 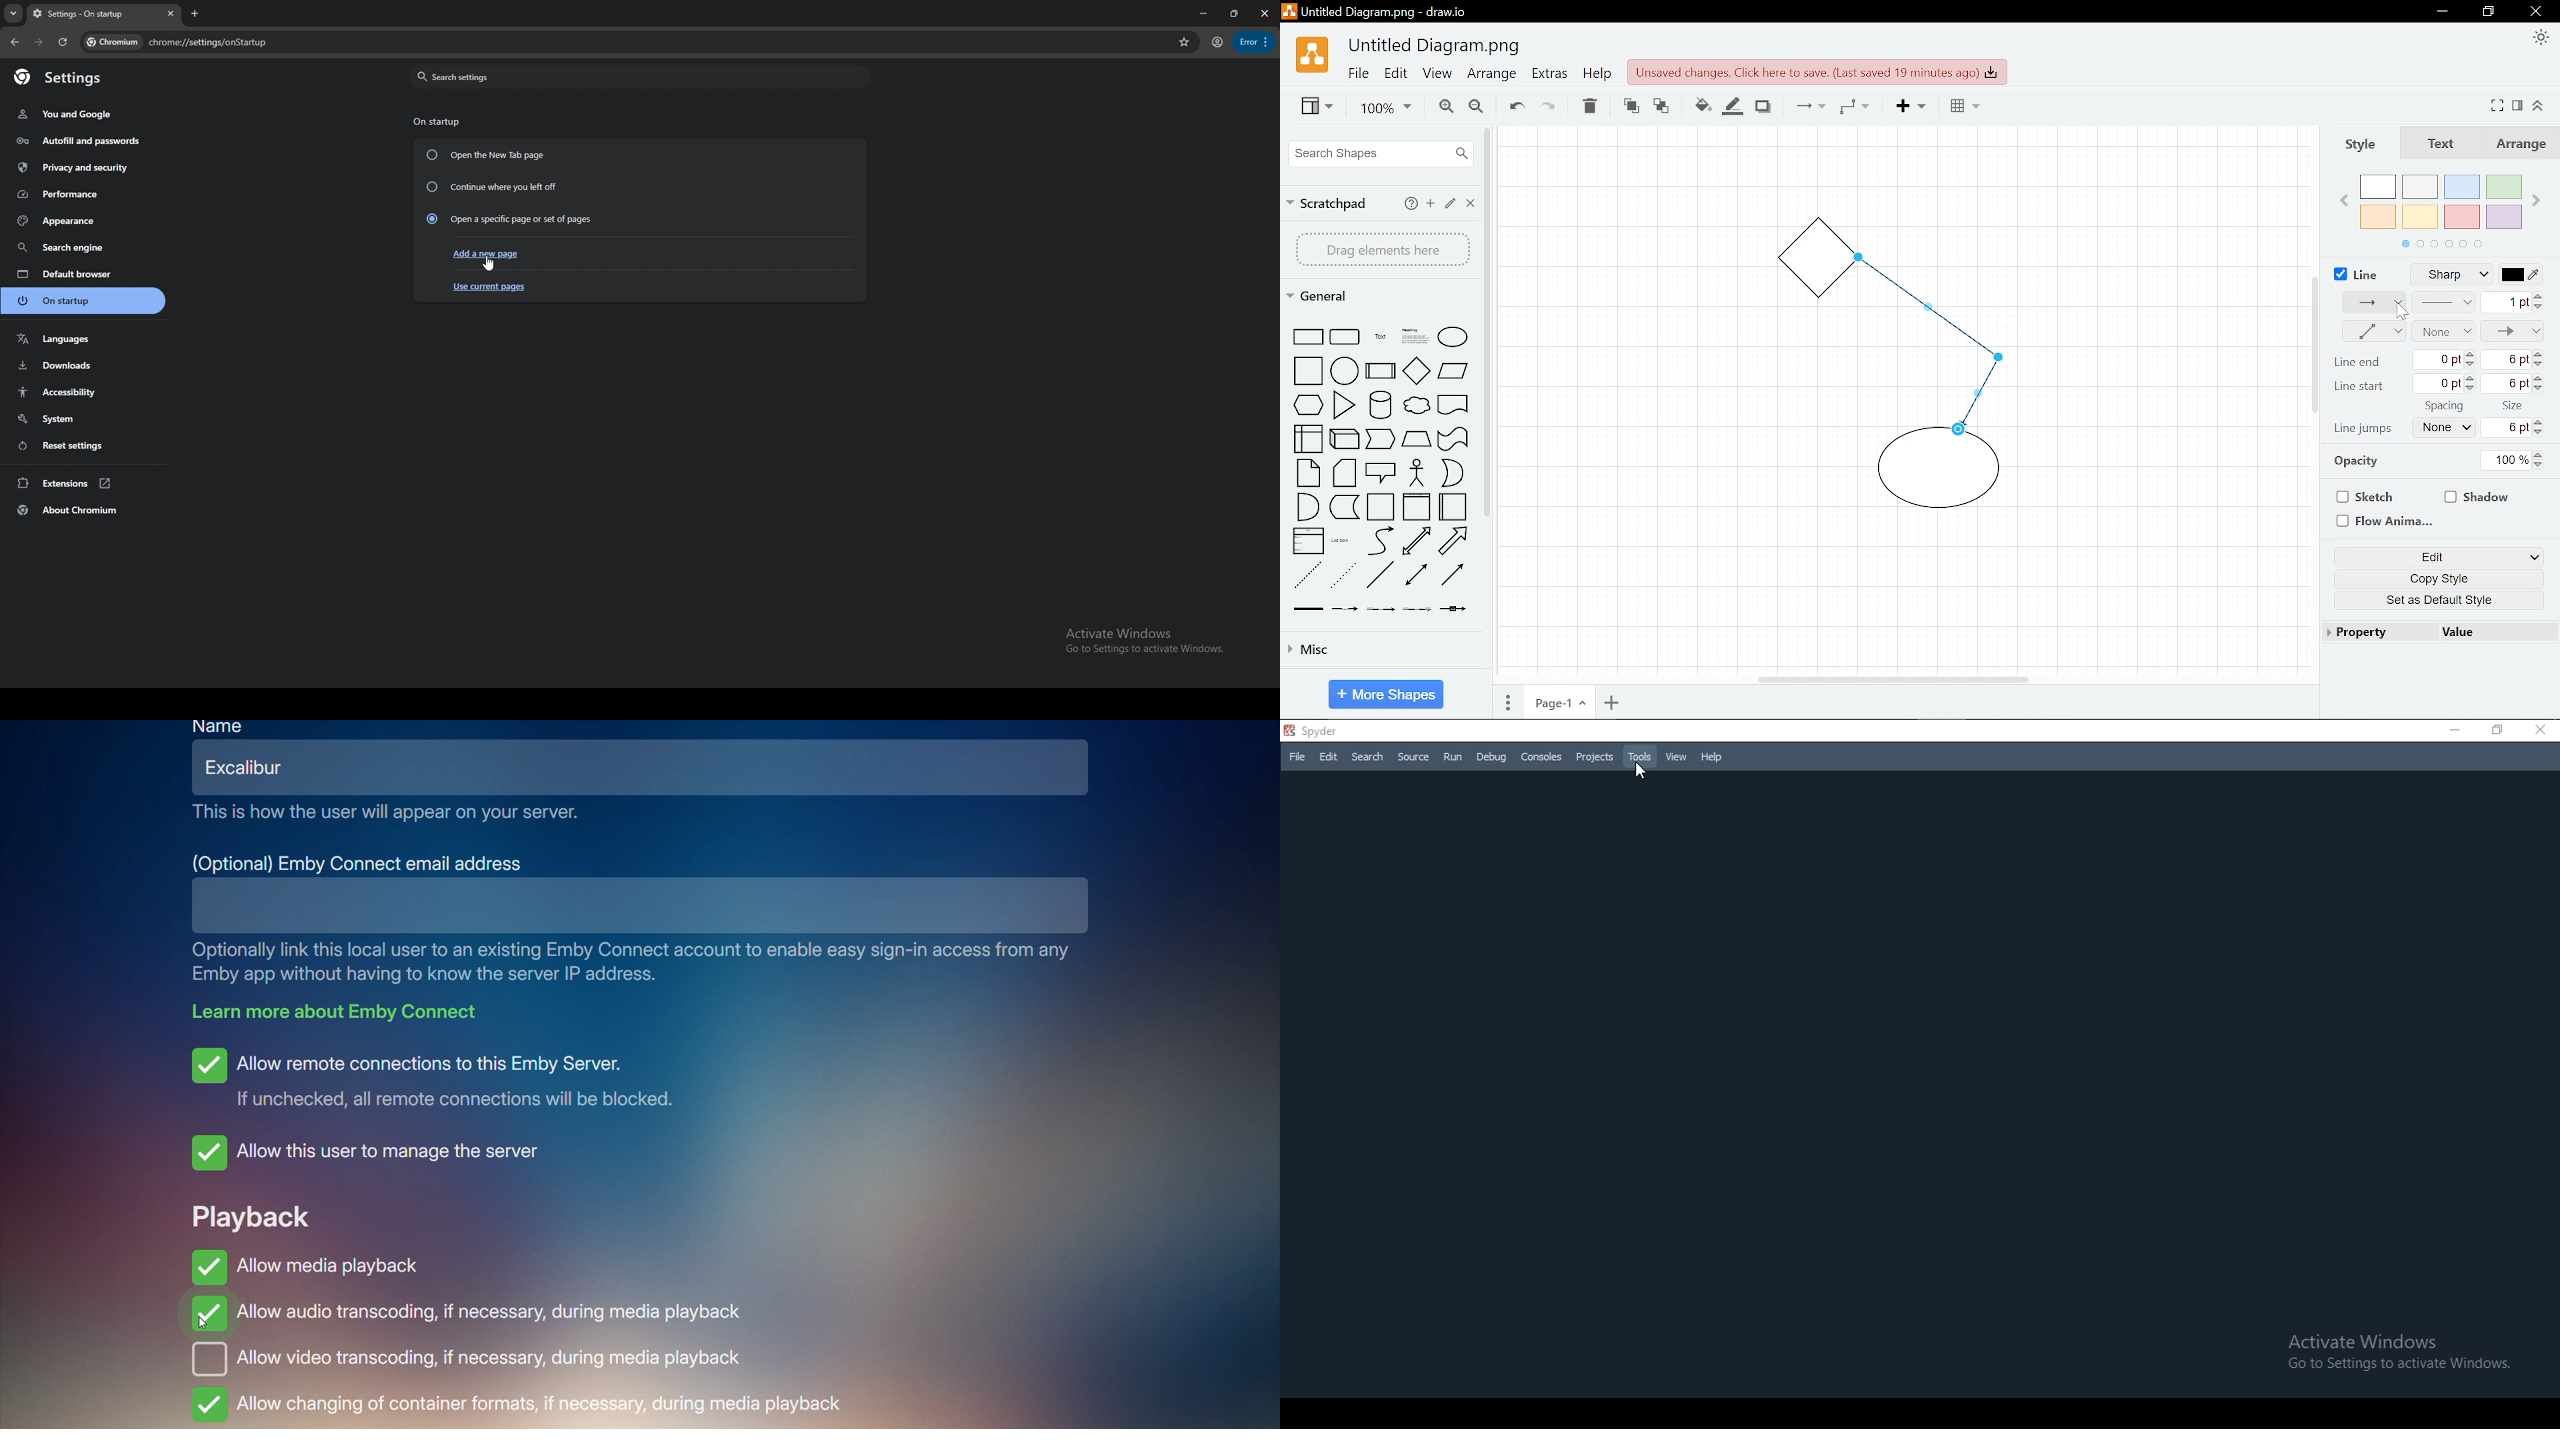 I want to click on shape, so click(x=1416, y=508).